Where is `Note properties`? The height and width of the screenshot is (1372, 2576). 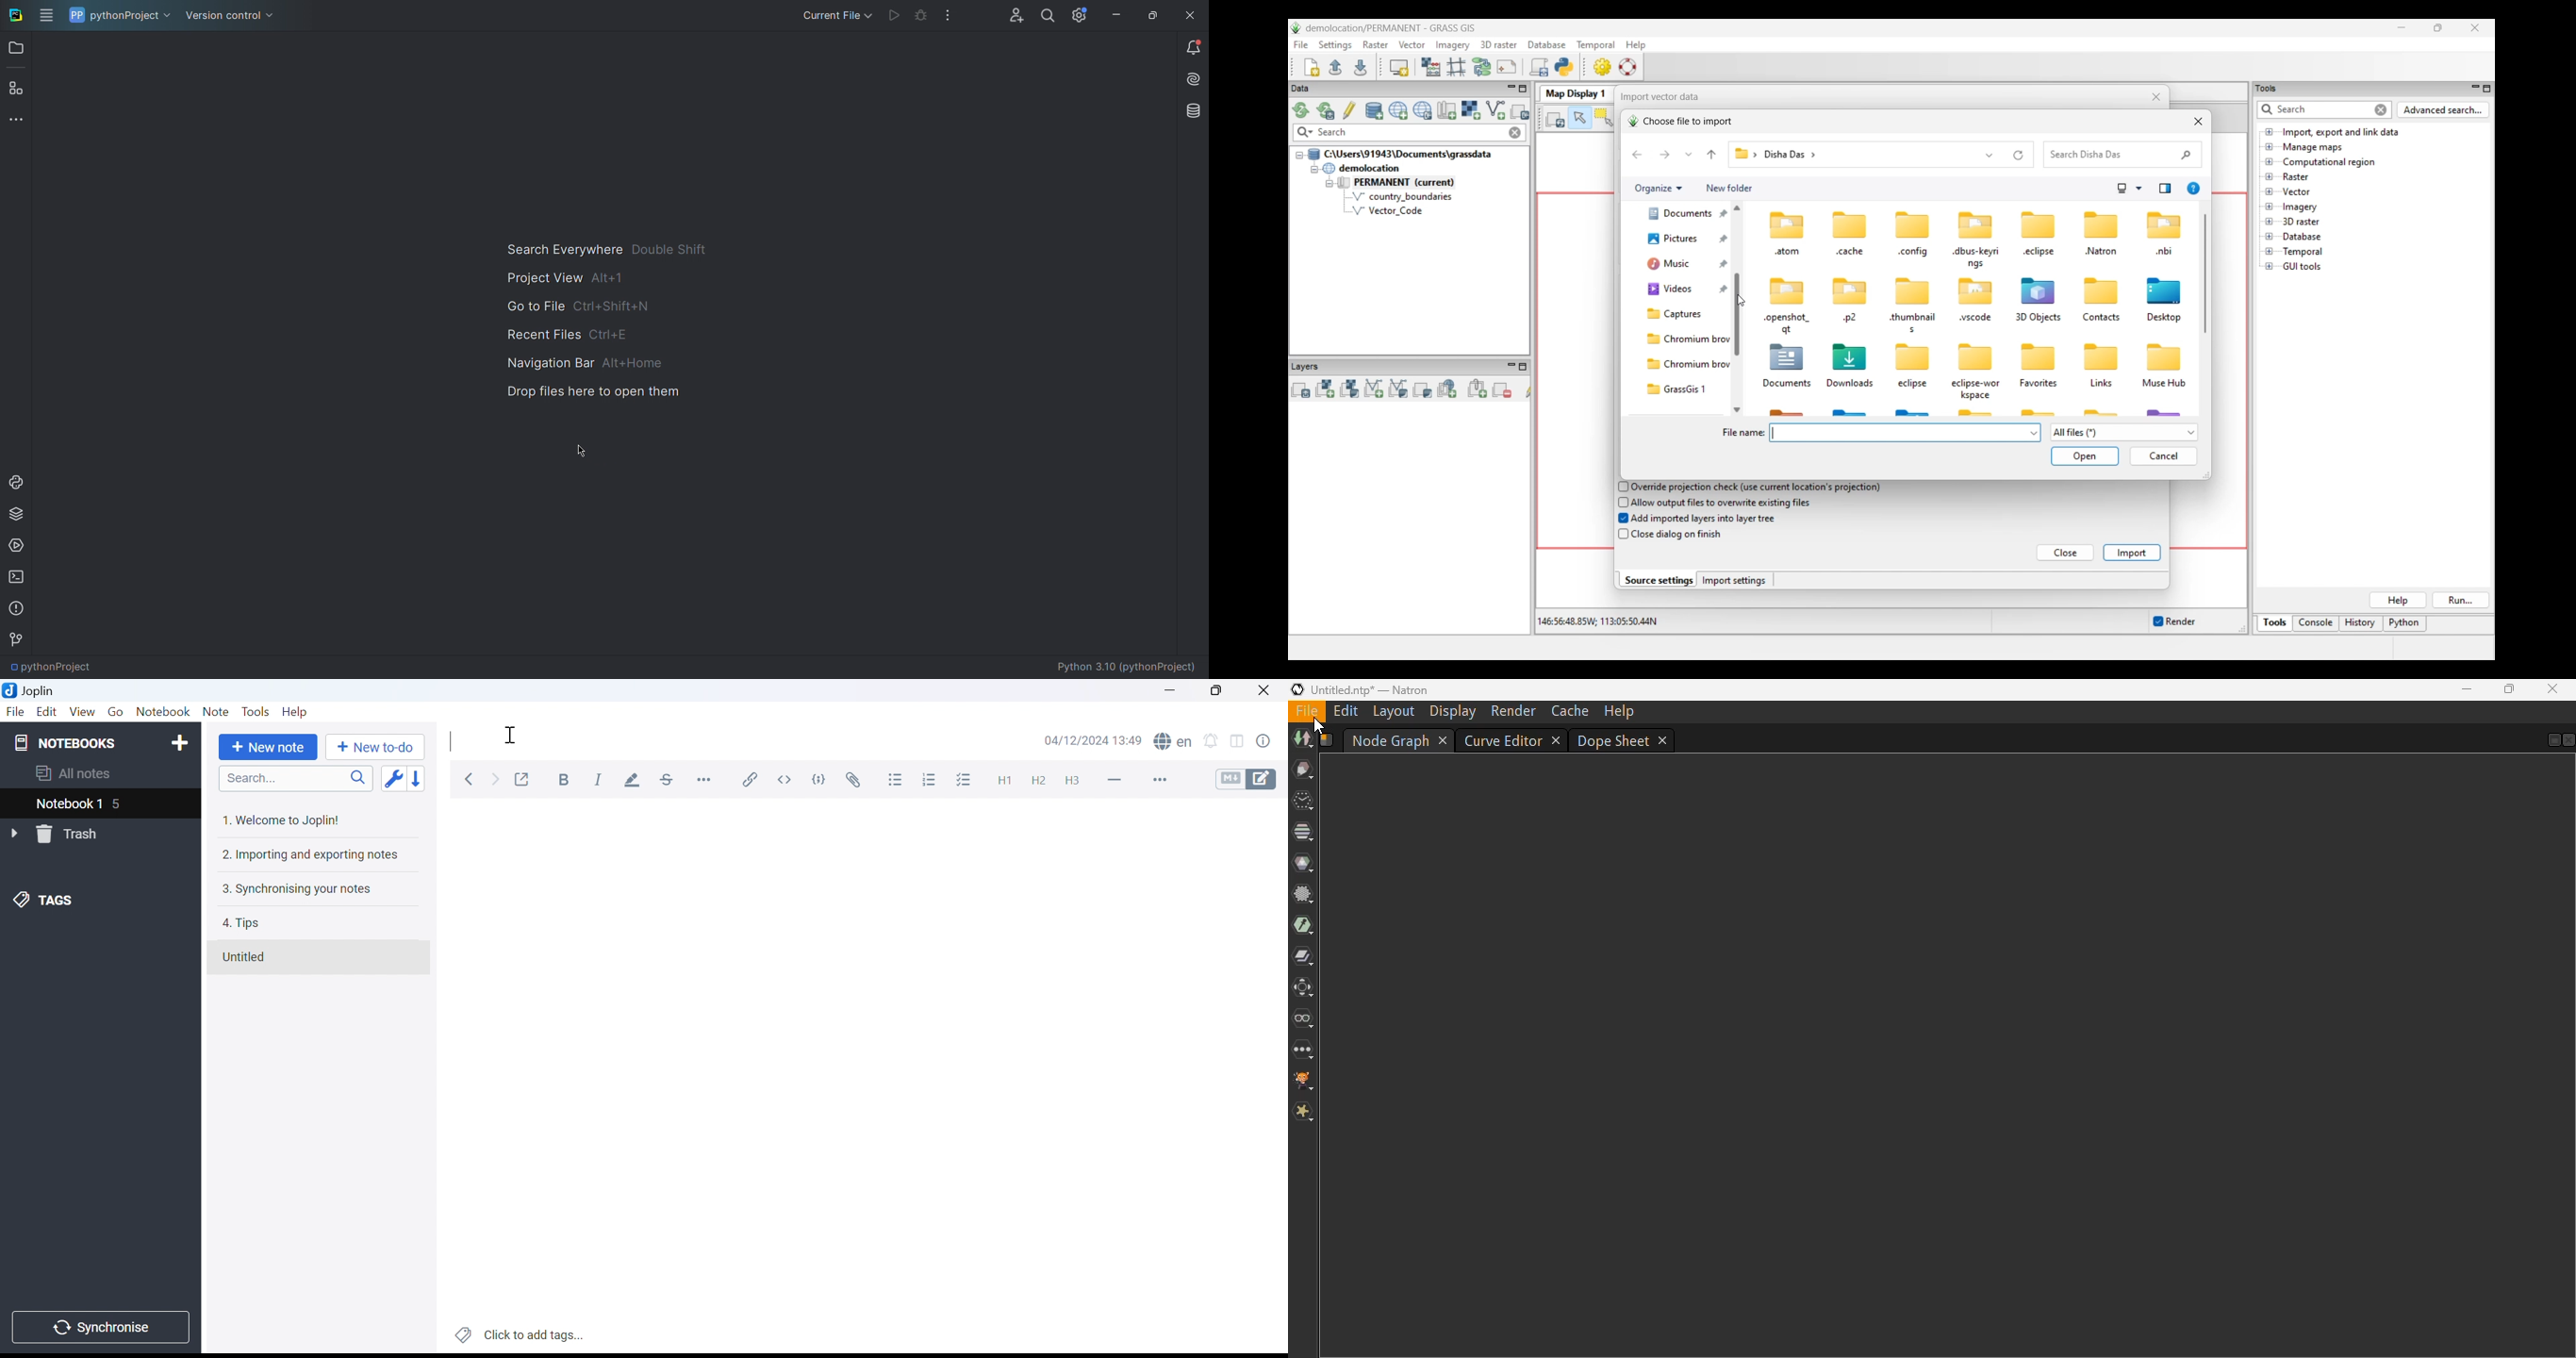
Note properties is located at coordinates (1271, 743).